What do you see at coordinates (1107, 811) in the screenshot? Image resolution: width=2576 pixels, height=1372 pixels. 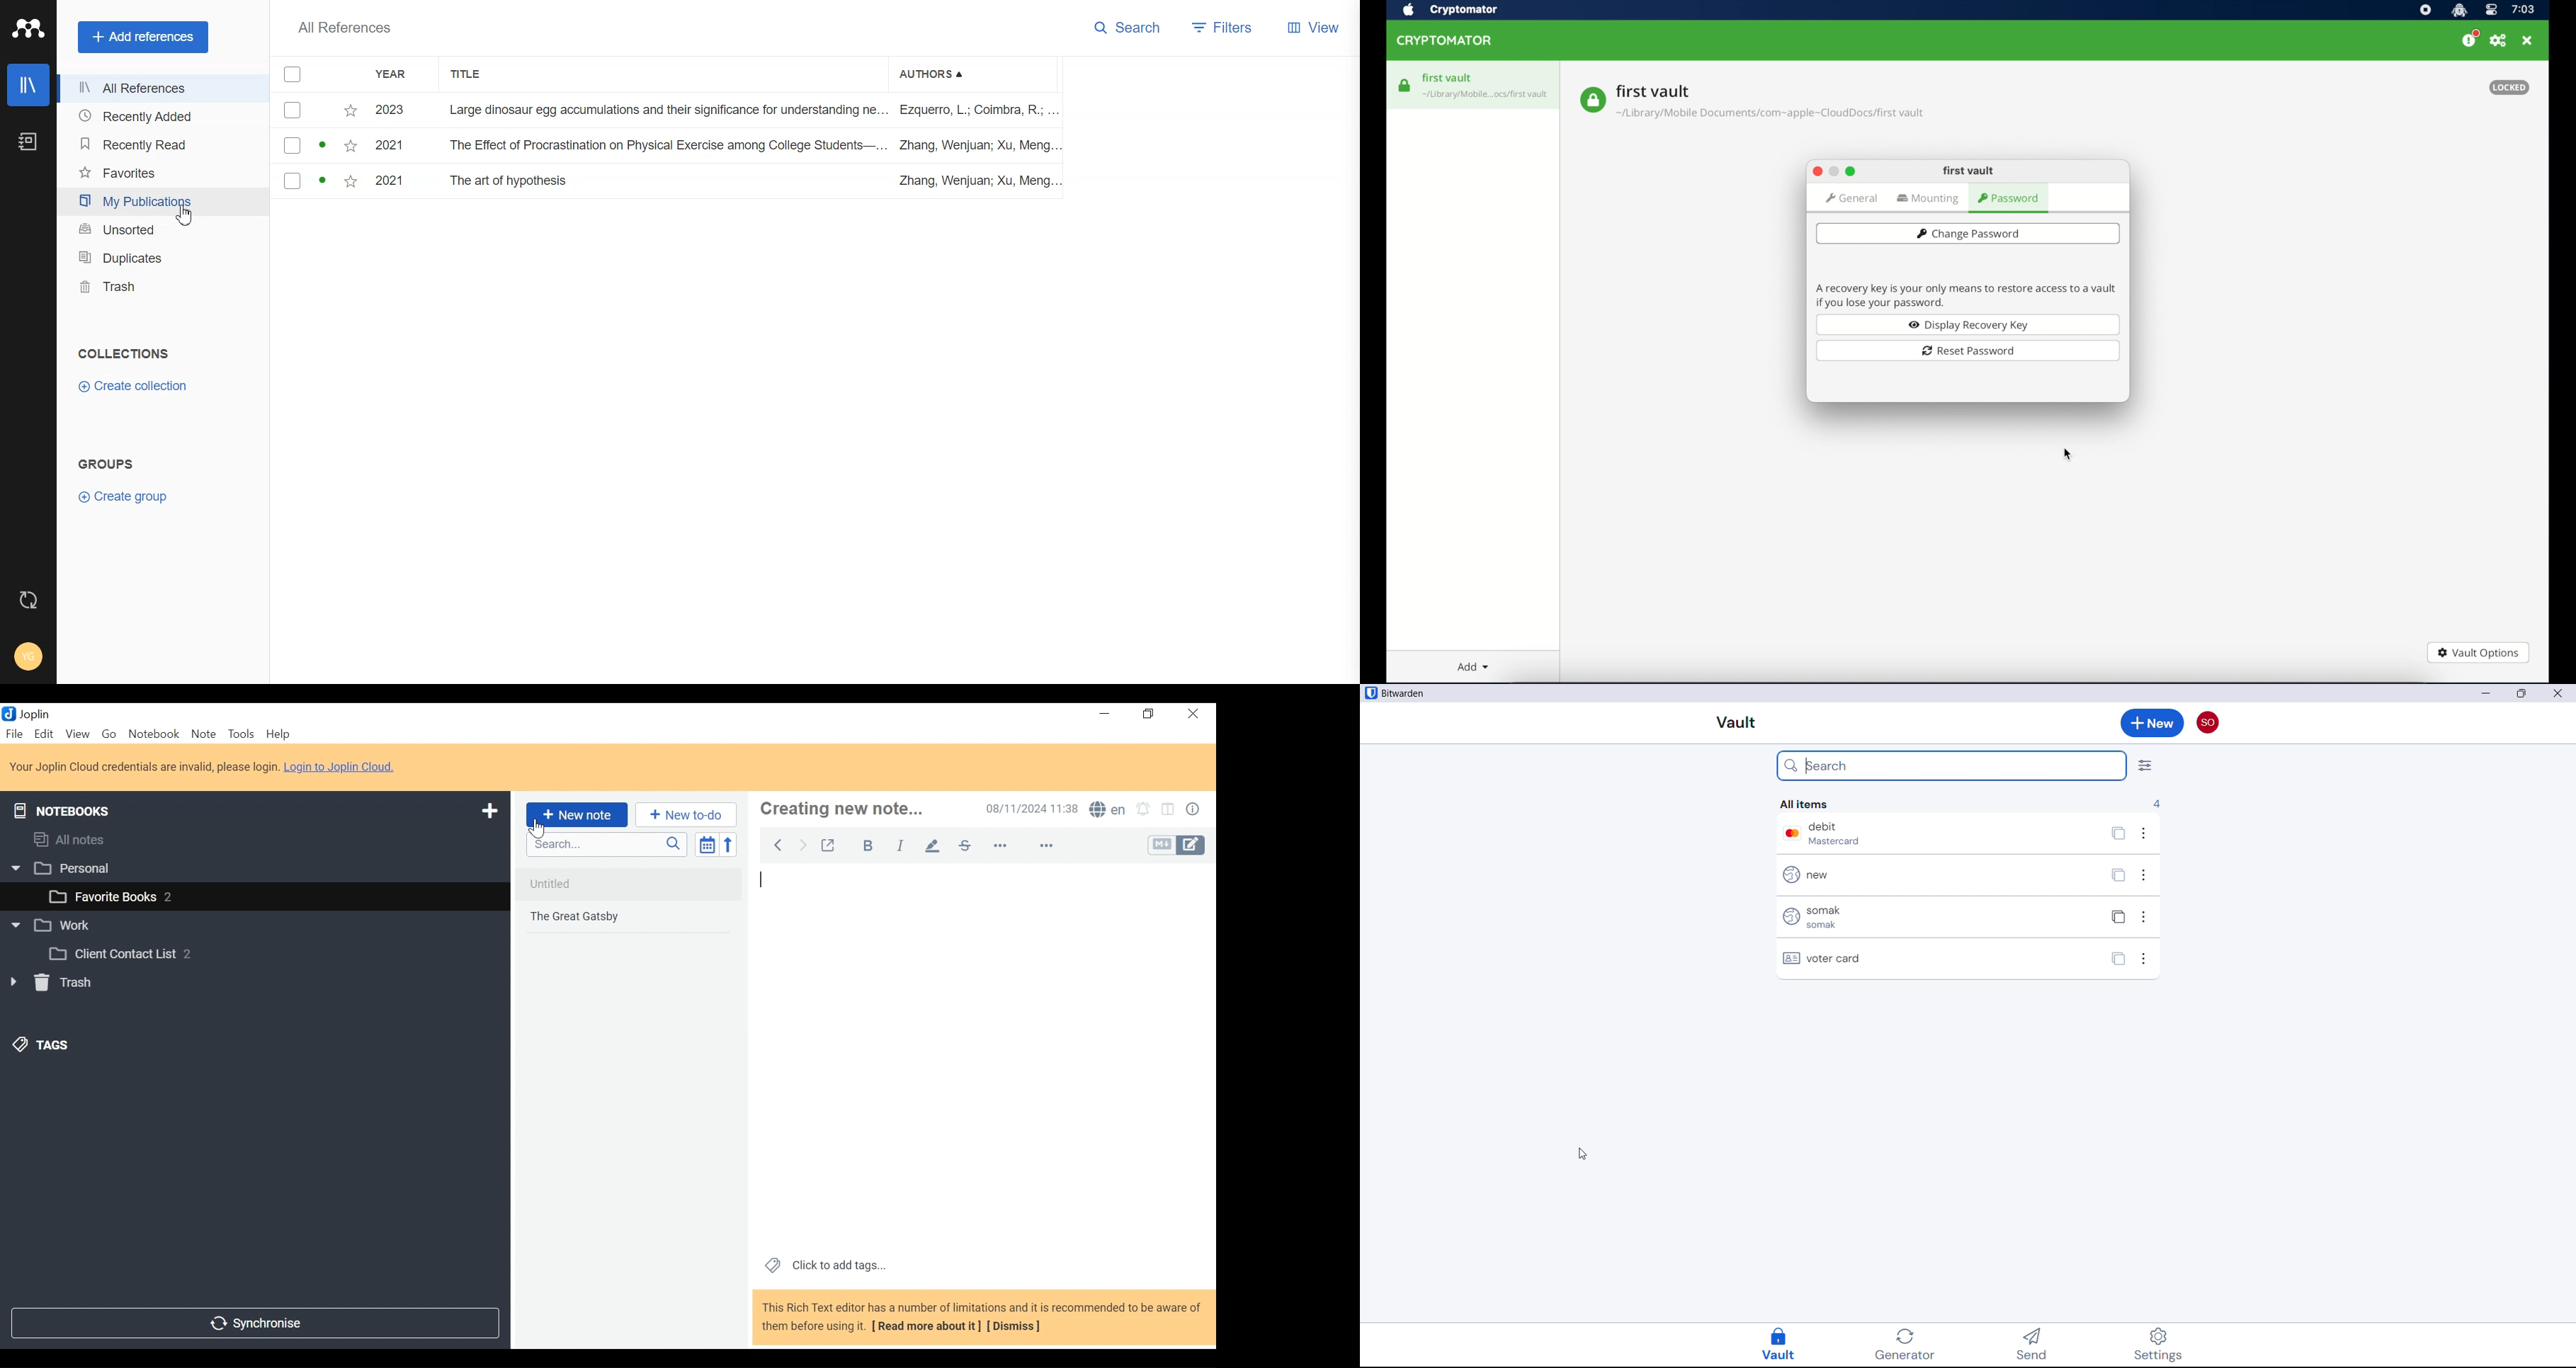 I see `Spell Checker` at bounding box center [1107, 811].